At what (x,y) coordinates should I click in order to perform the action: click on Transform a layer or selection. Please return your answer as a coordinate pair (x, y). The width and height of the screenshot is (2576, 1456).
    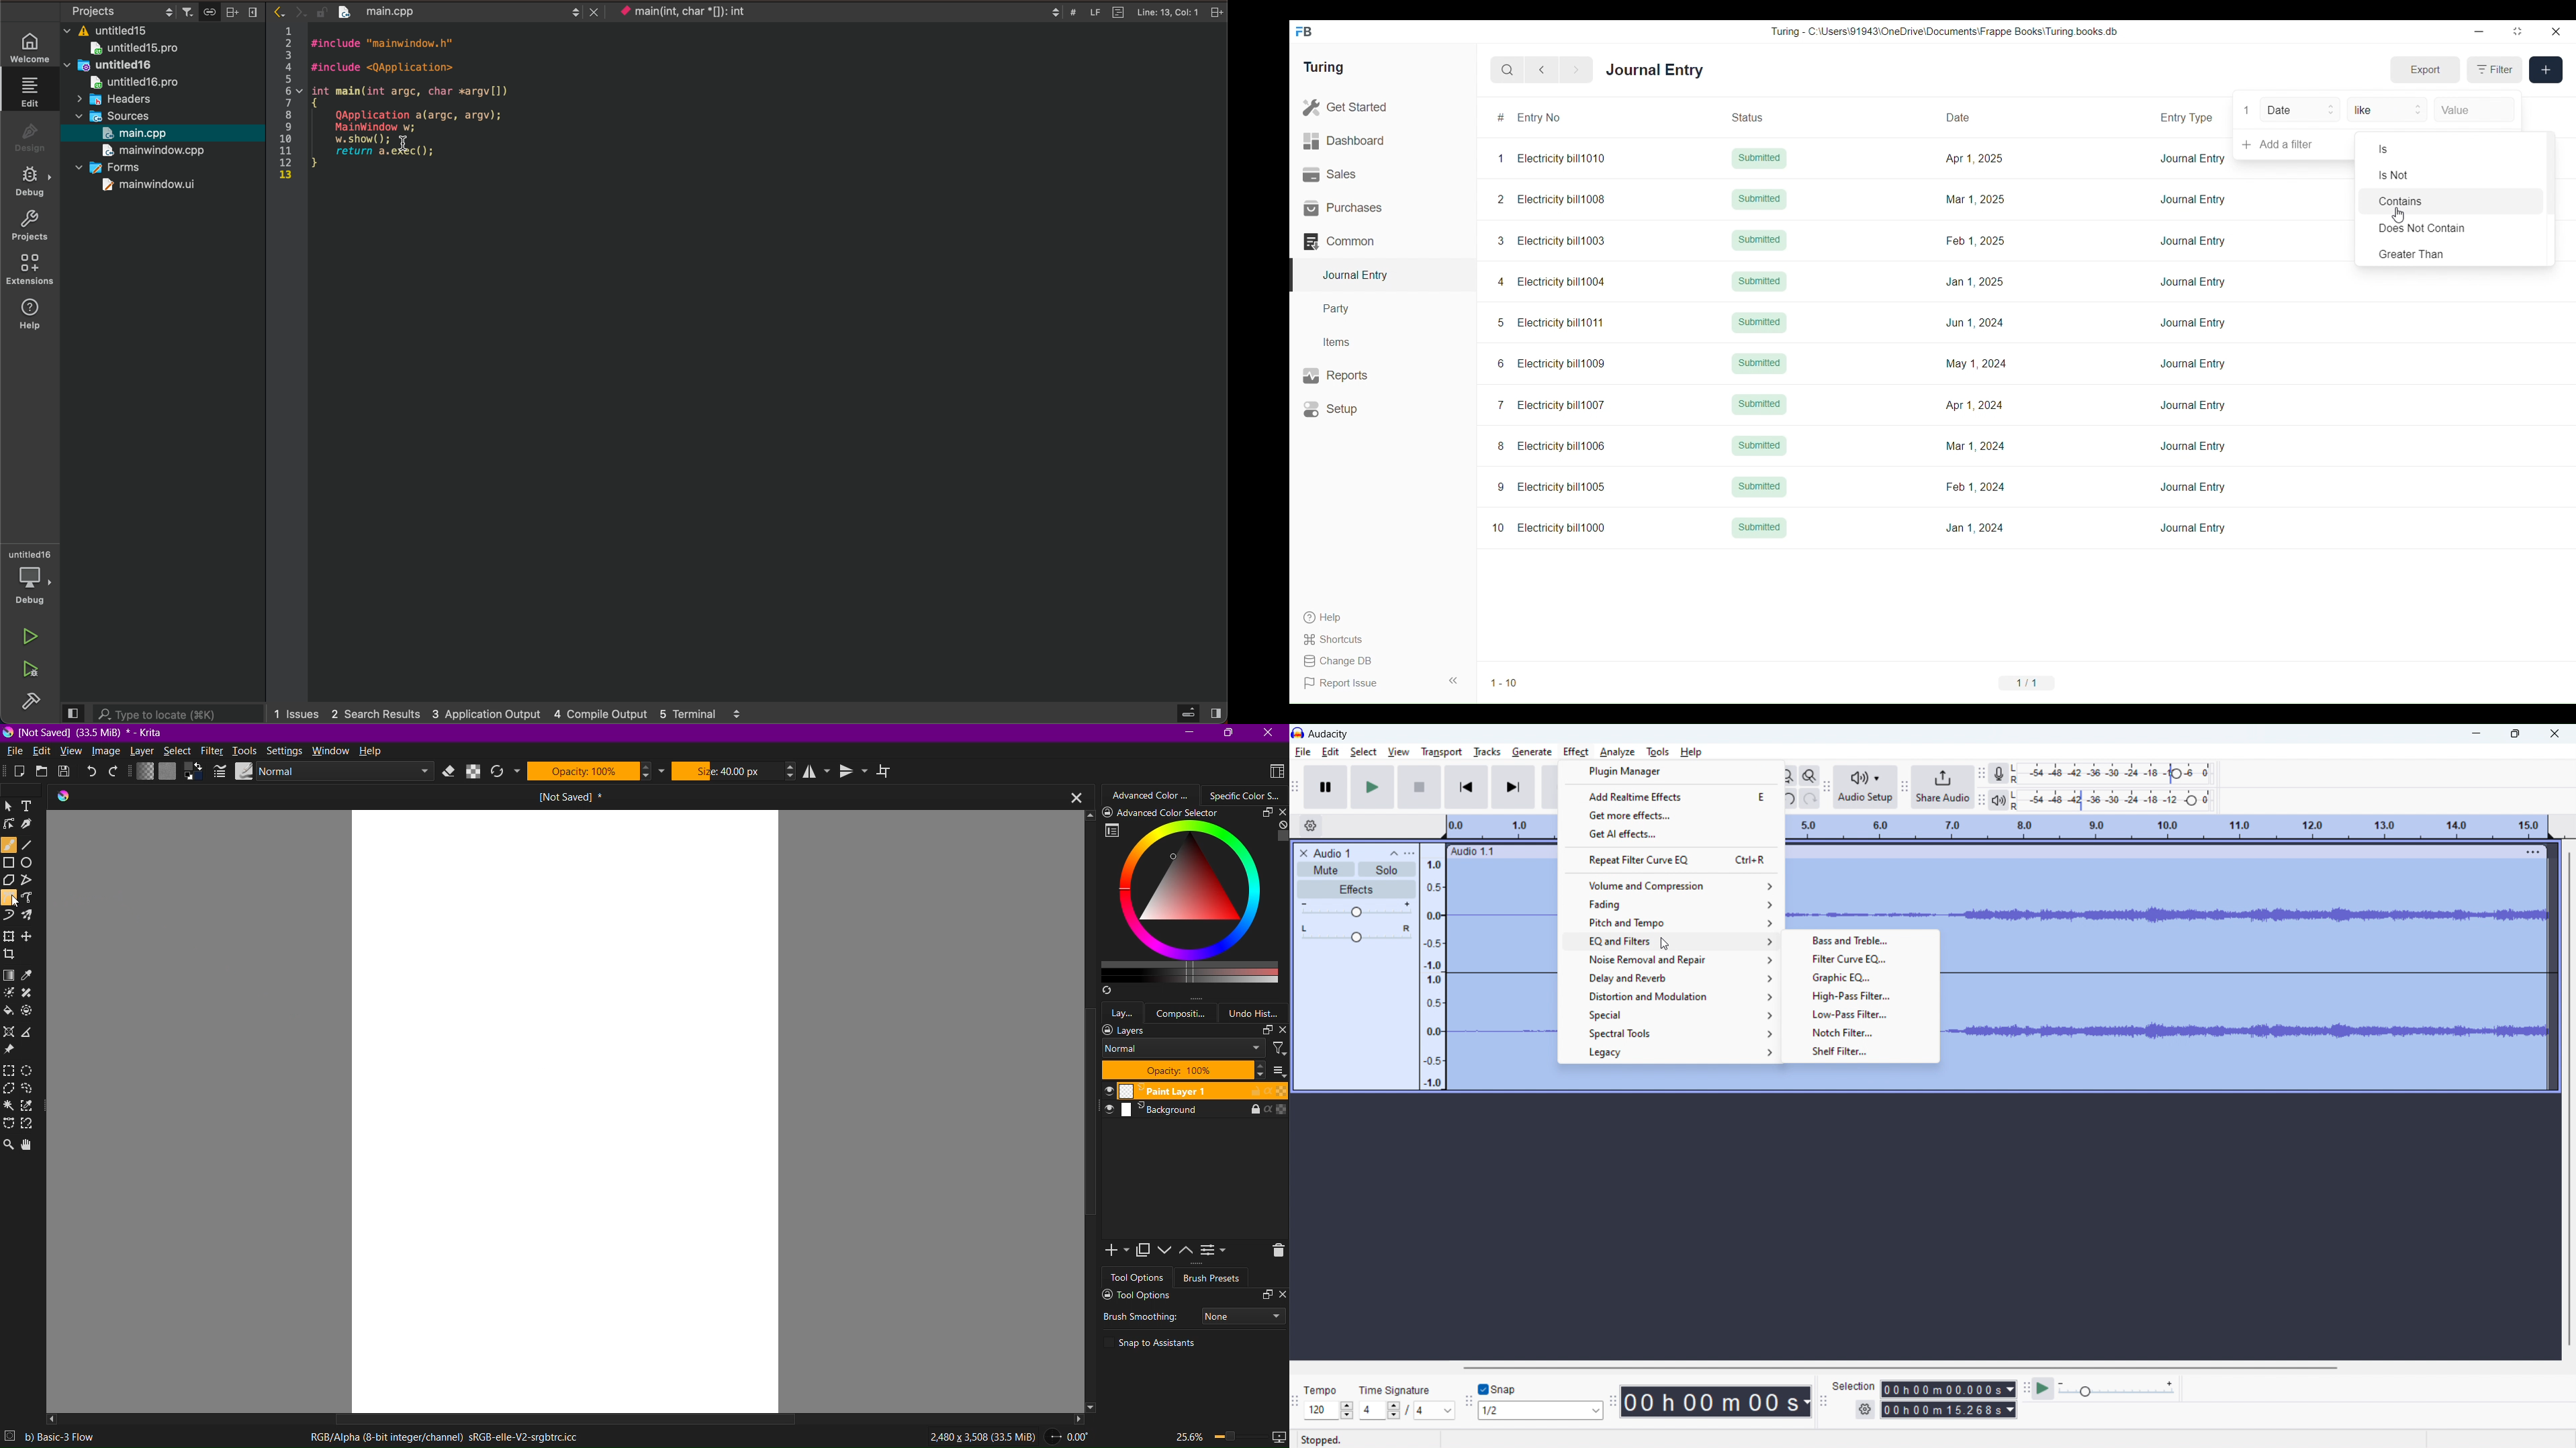
    Looking at the image, I should click on (8, 936).